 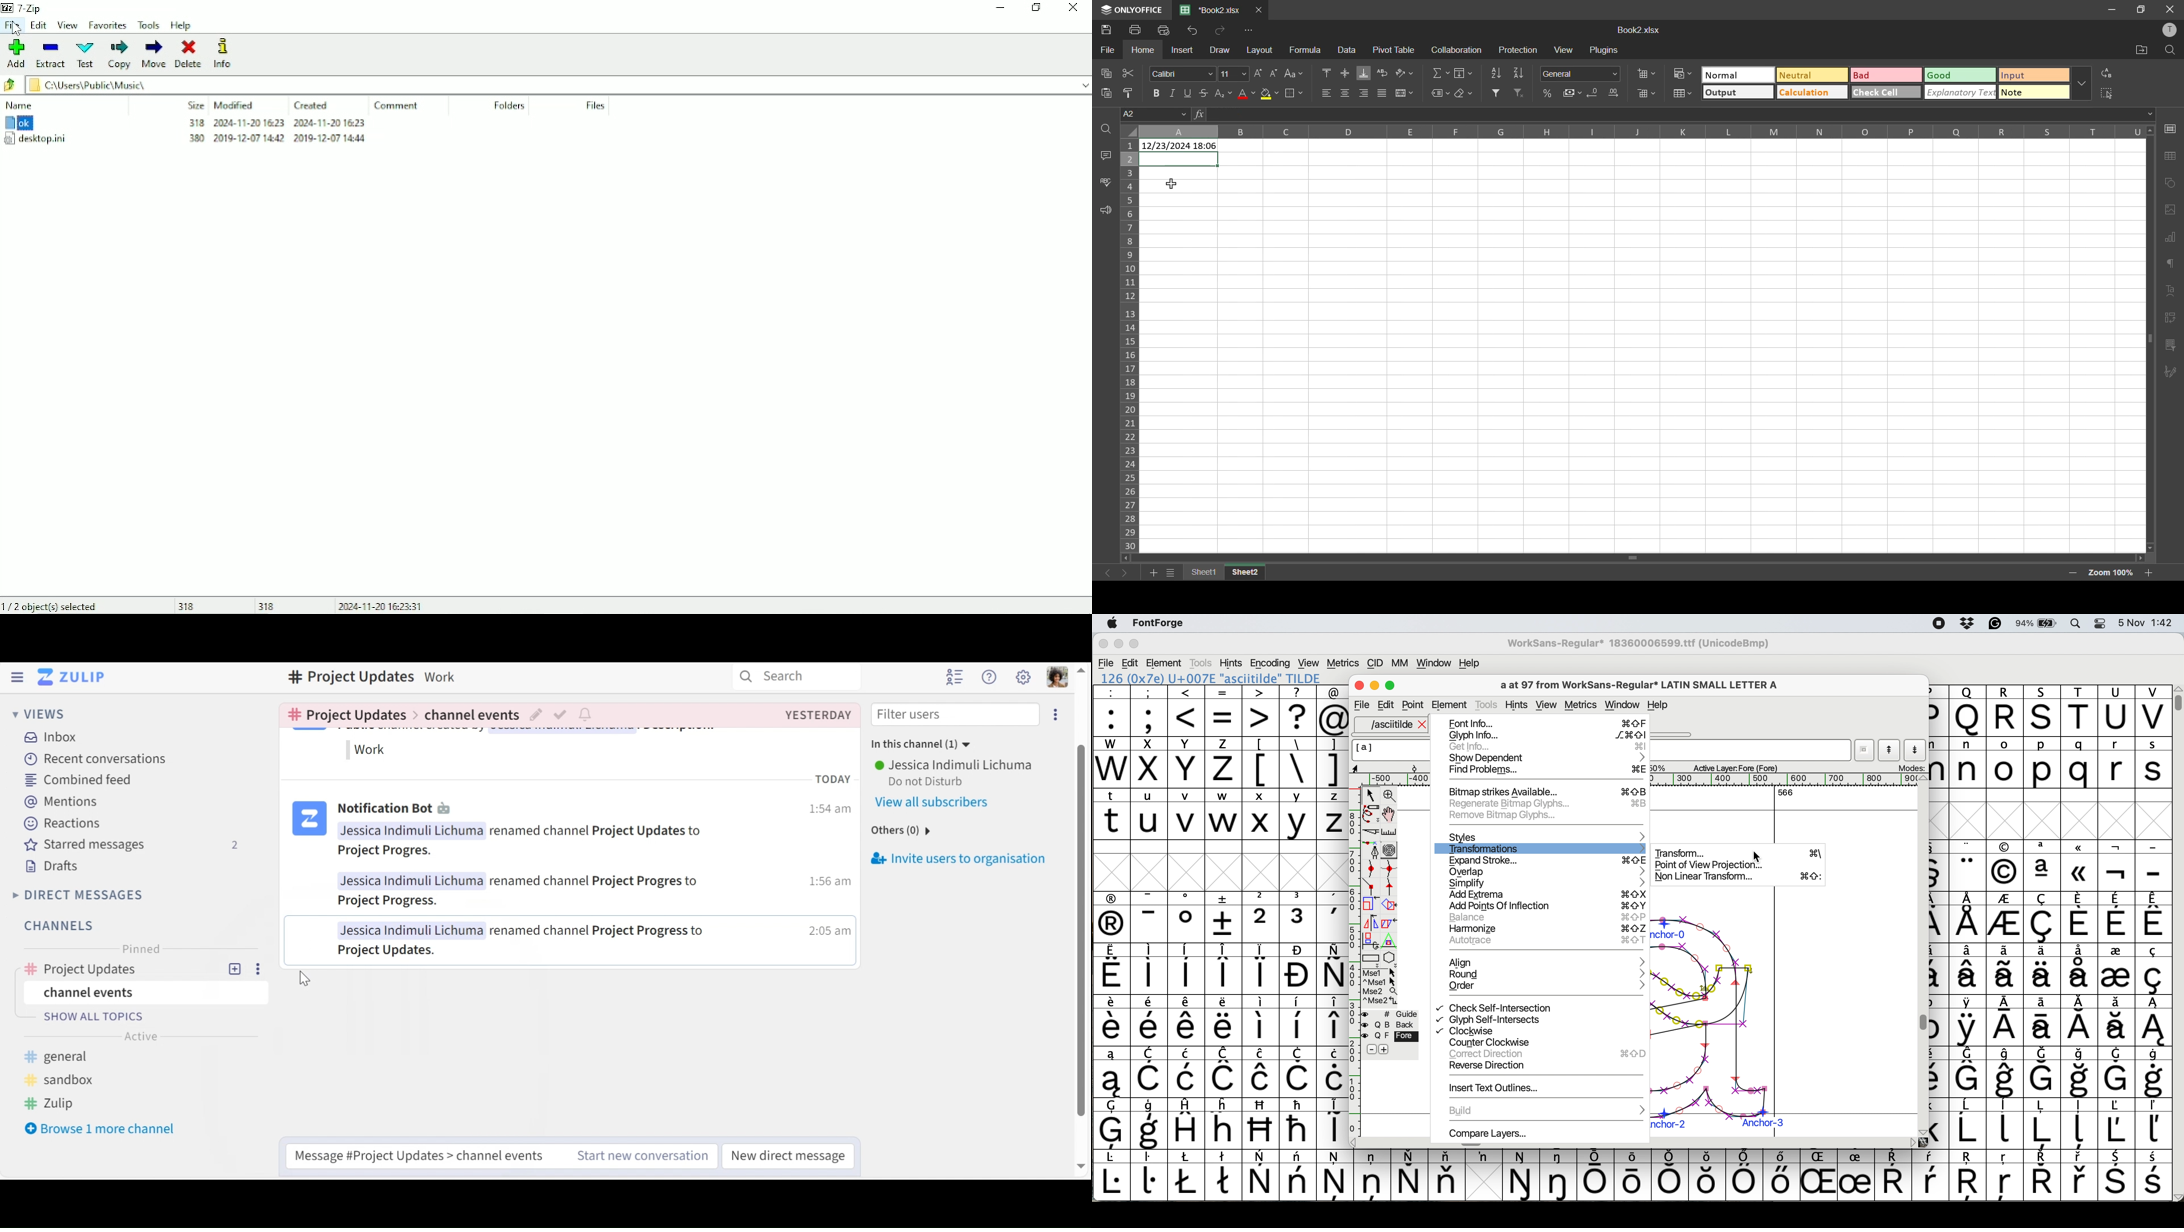 What do you see at coordinates (1103, 645) in the screenshot?
I see `close` at bounding box center [1103, 645].